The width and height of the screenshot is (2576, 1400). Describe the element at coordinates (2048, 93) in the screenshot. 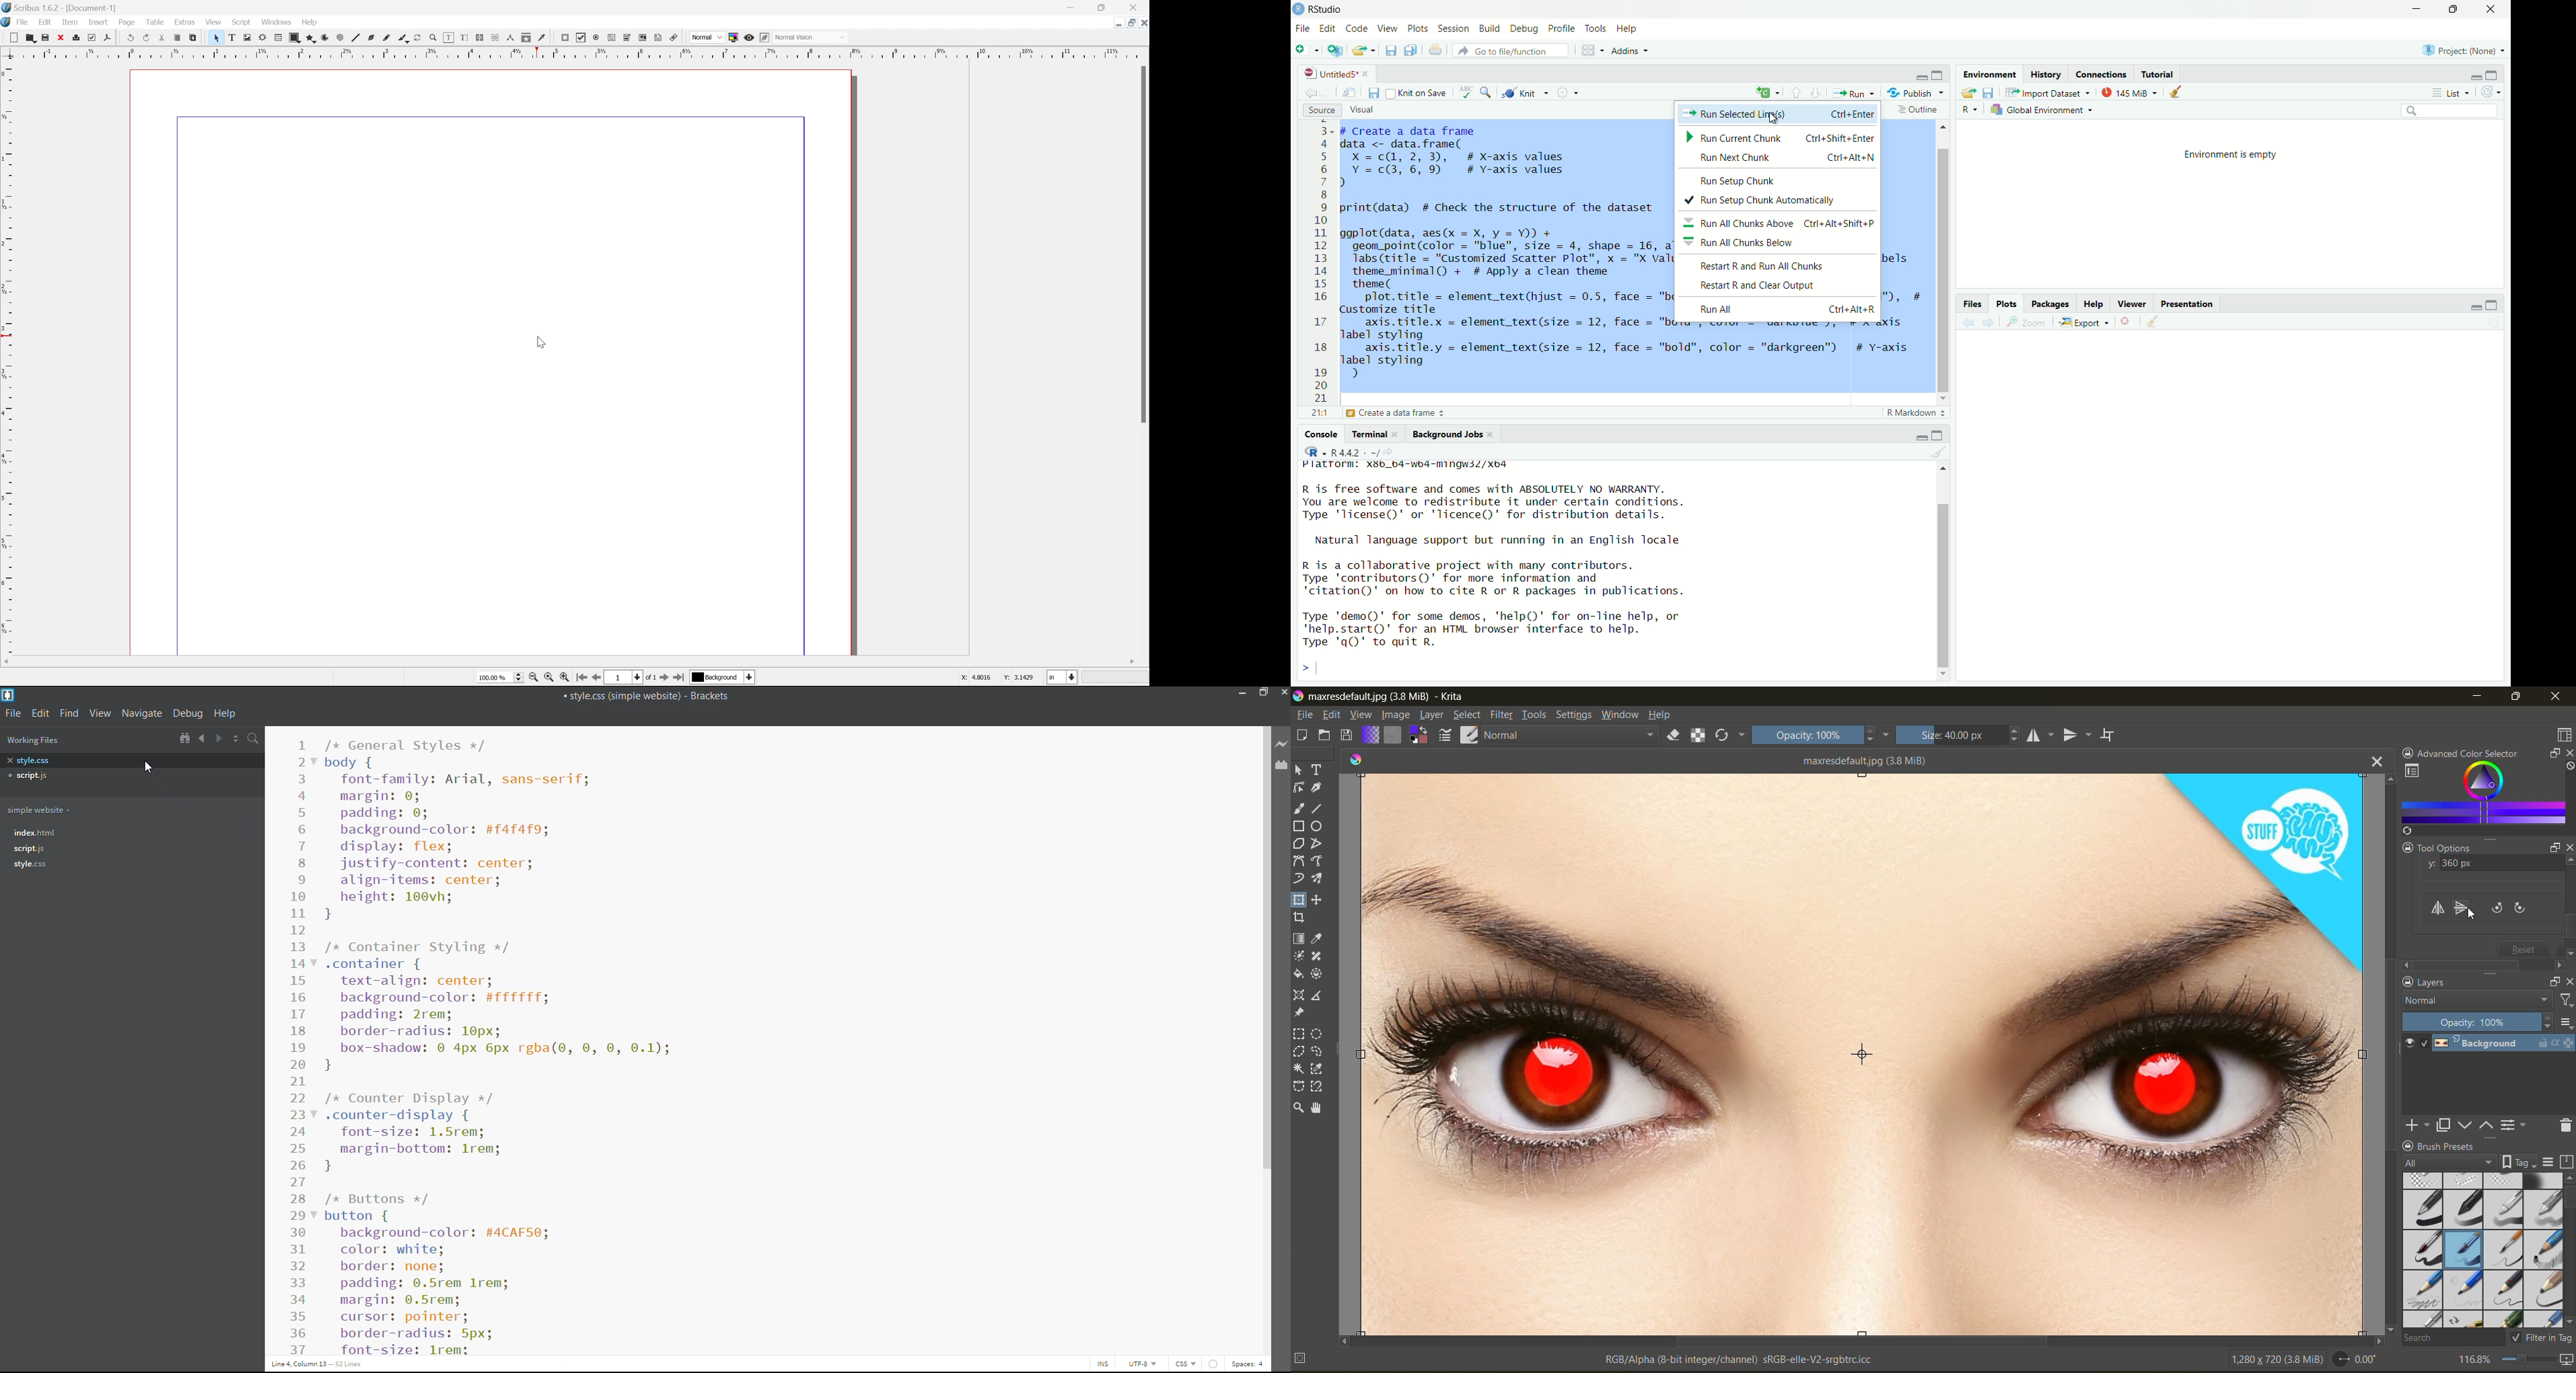

I see `Import dataset` at that location.